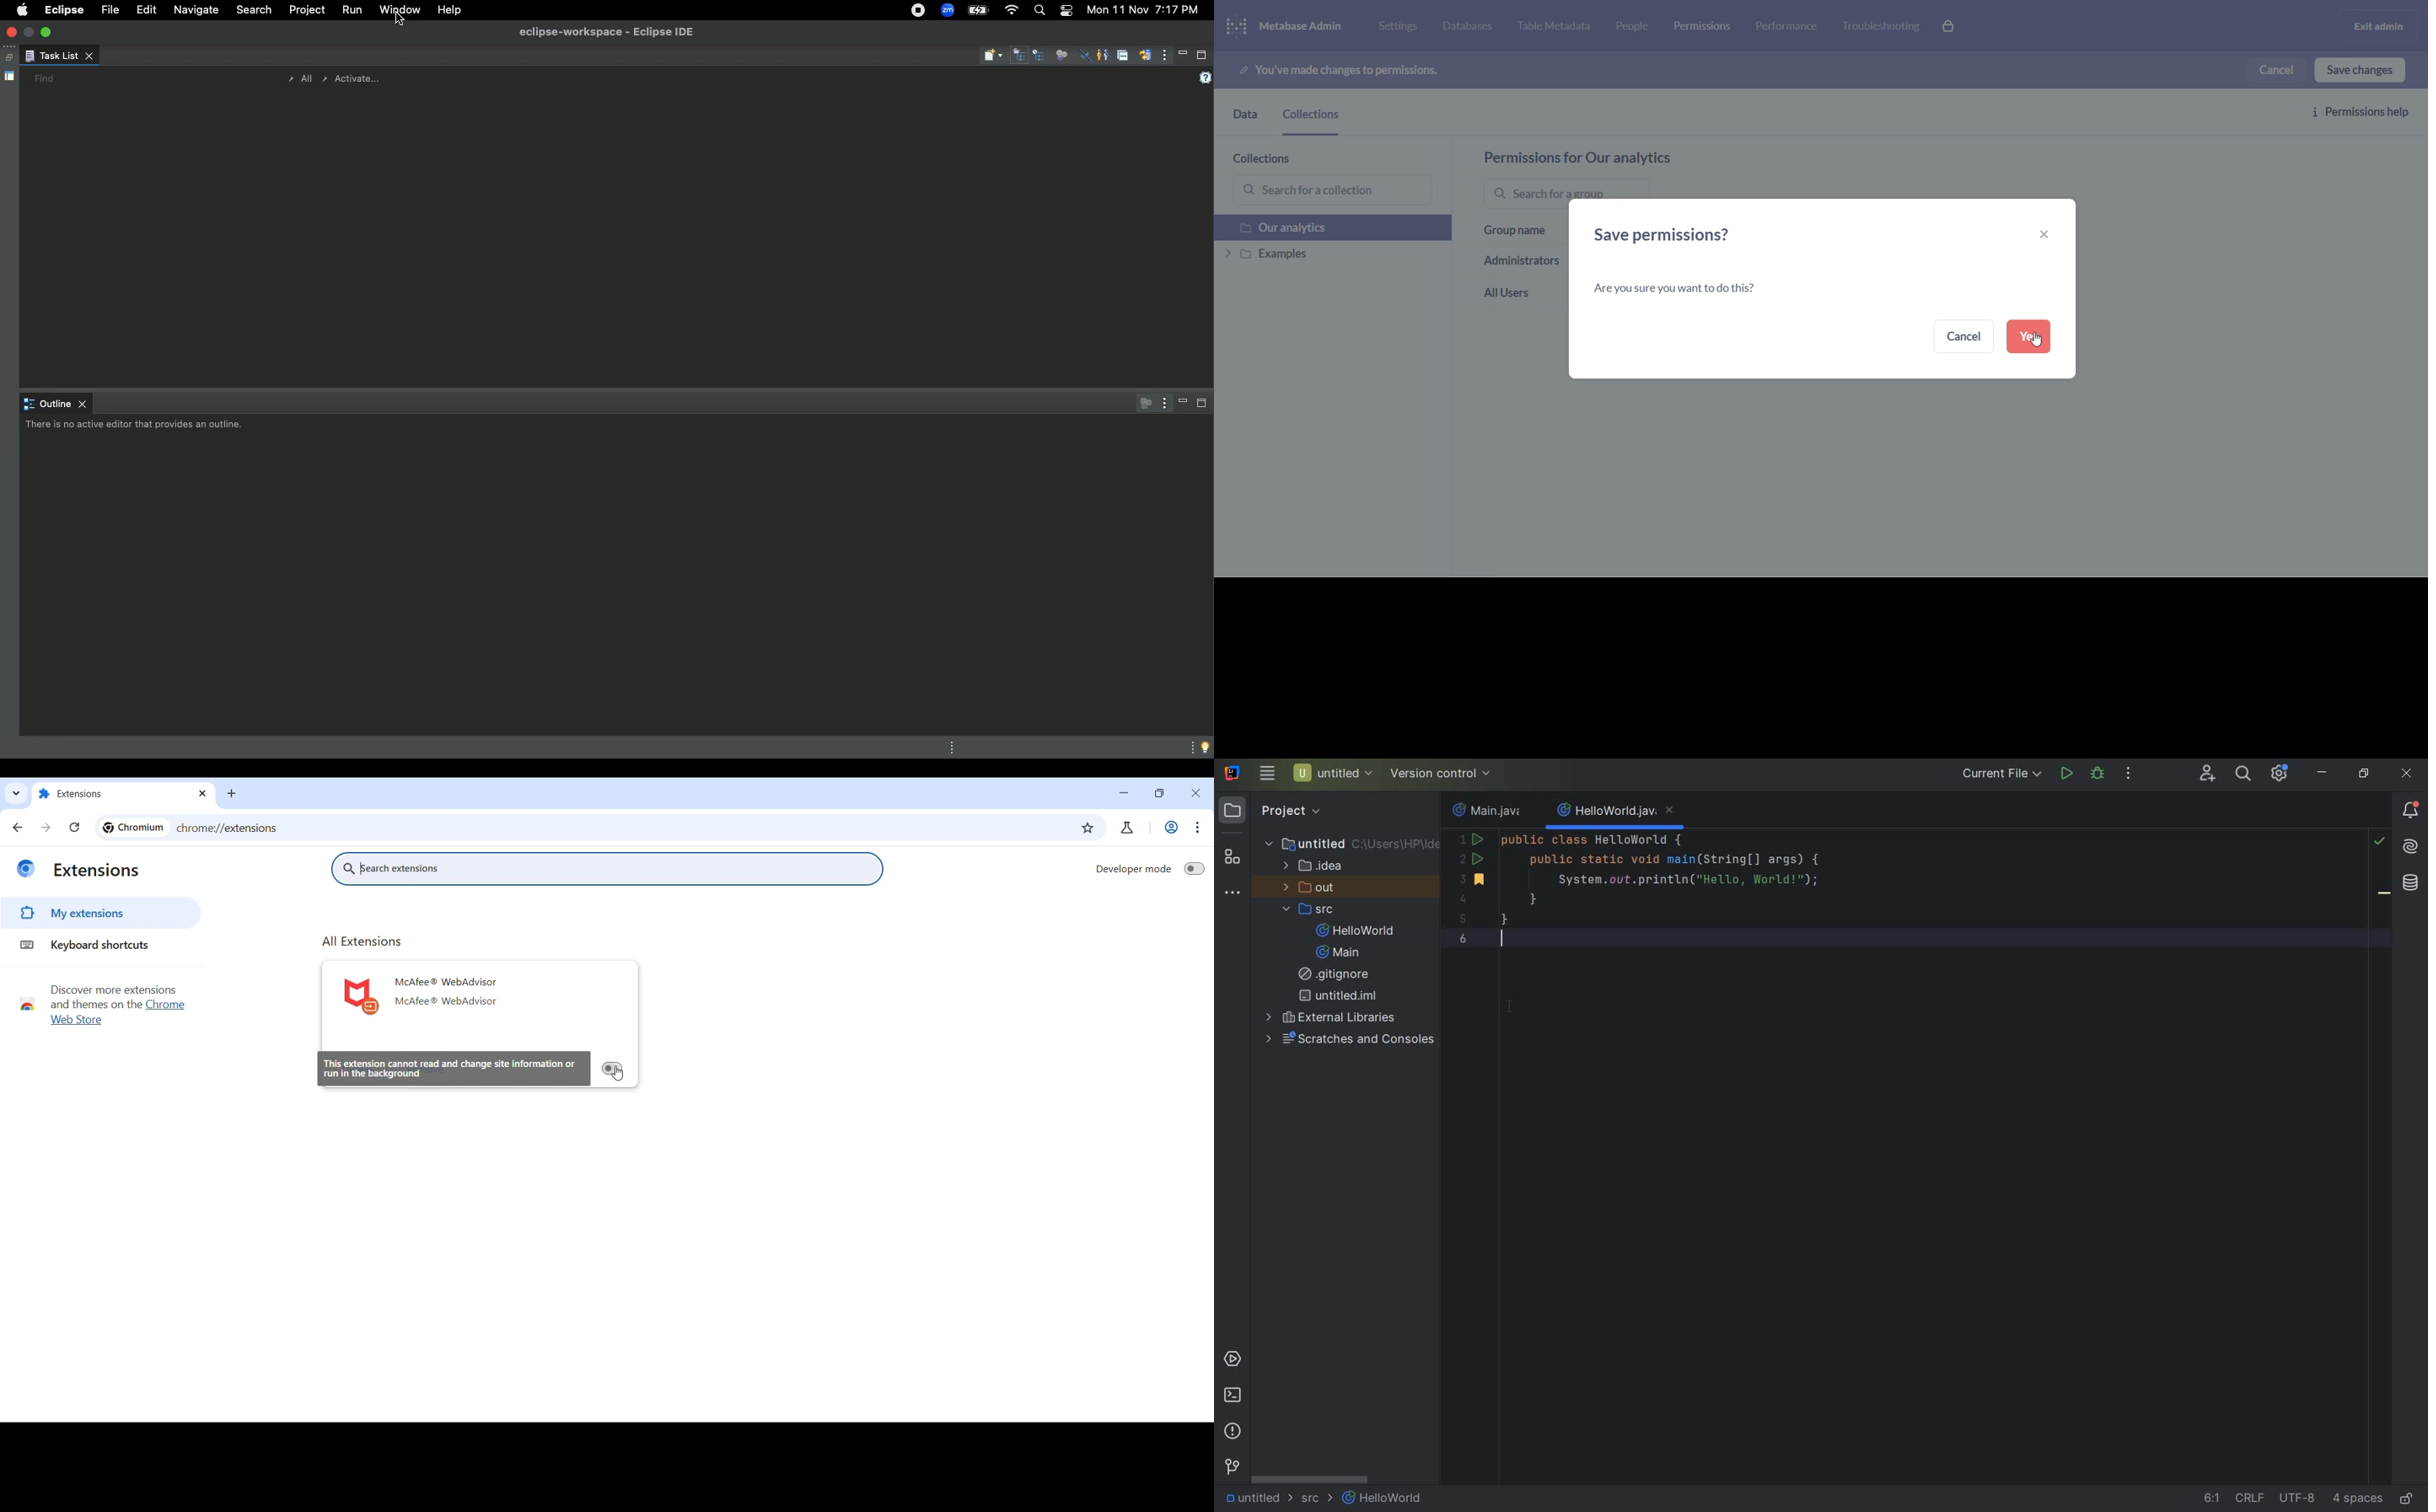 Image resolution: width=2436 pixels, height=1512 pixels. I want to click on yes, so click(2027, 338).